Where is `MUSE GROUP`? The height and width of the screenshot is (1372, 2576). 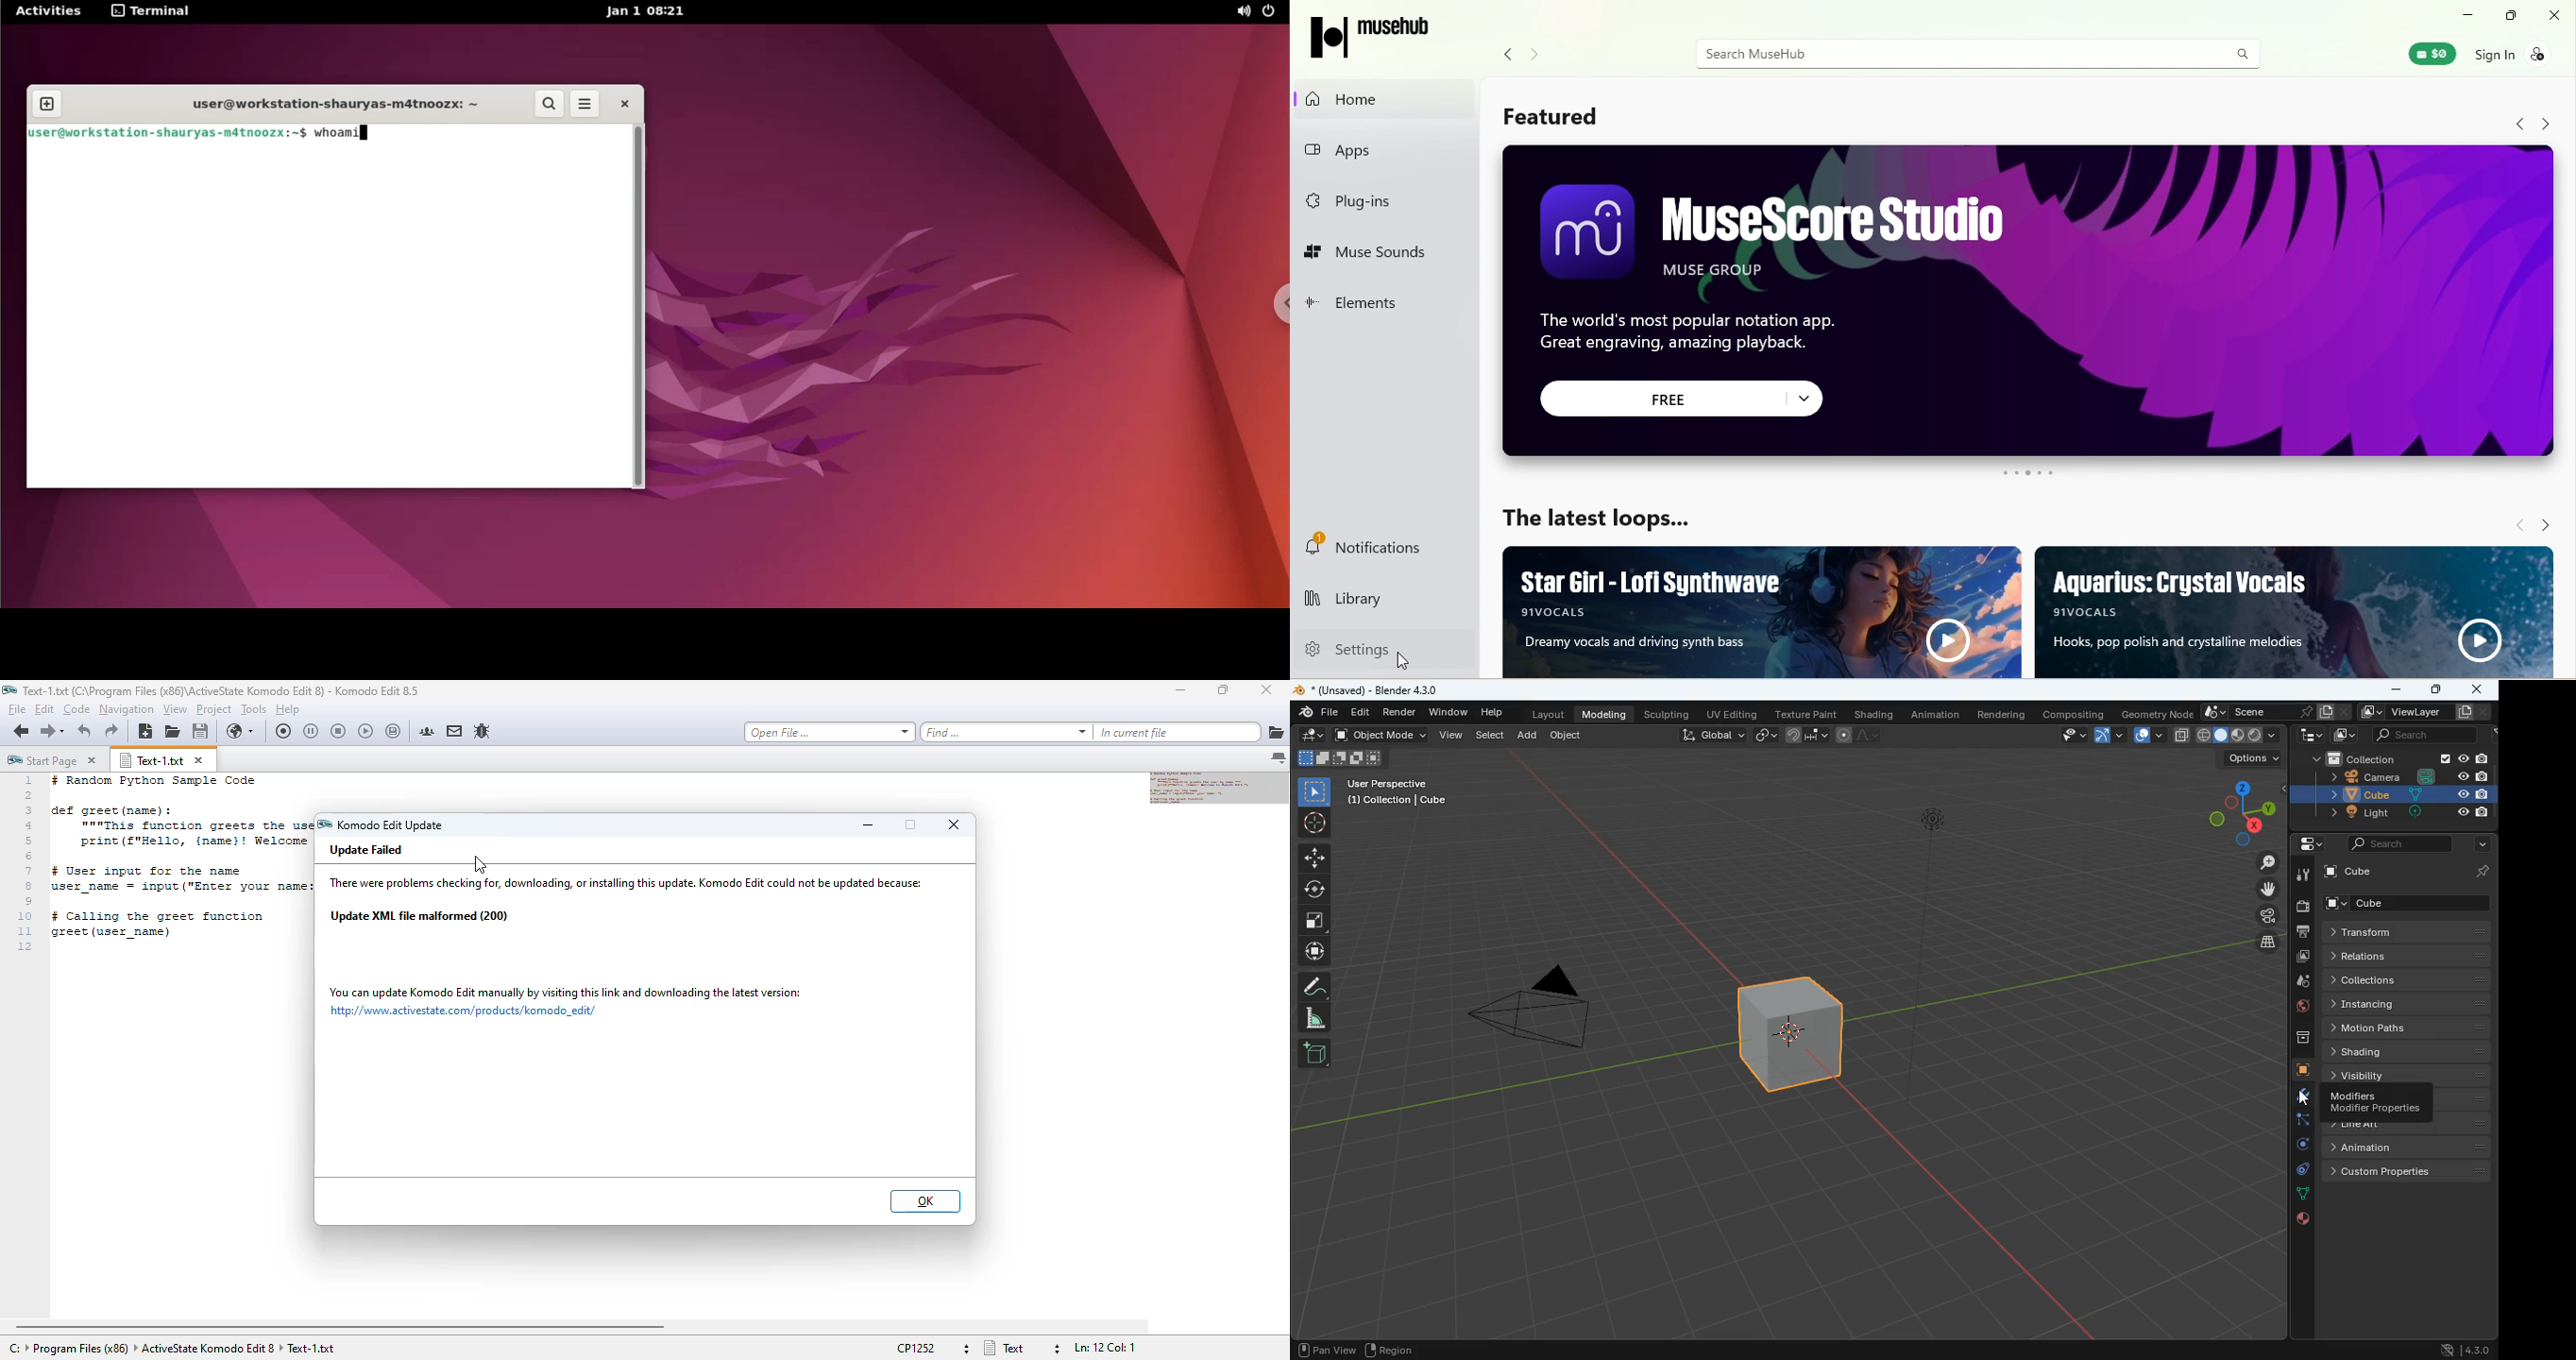
MUSE GROUP is located at coordinates (1712, 270).